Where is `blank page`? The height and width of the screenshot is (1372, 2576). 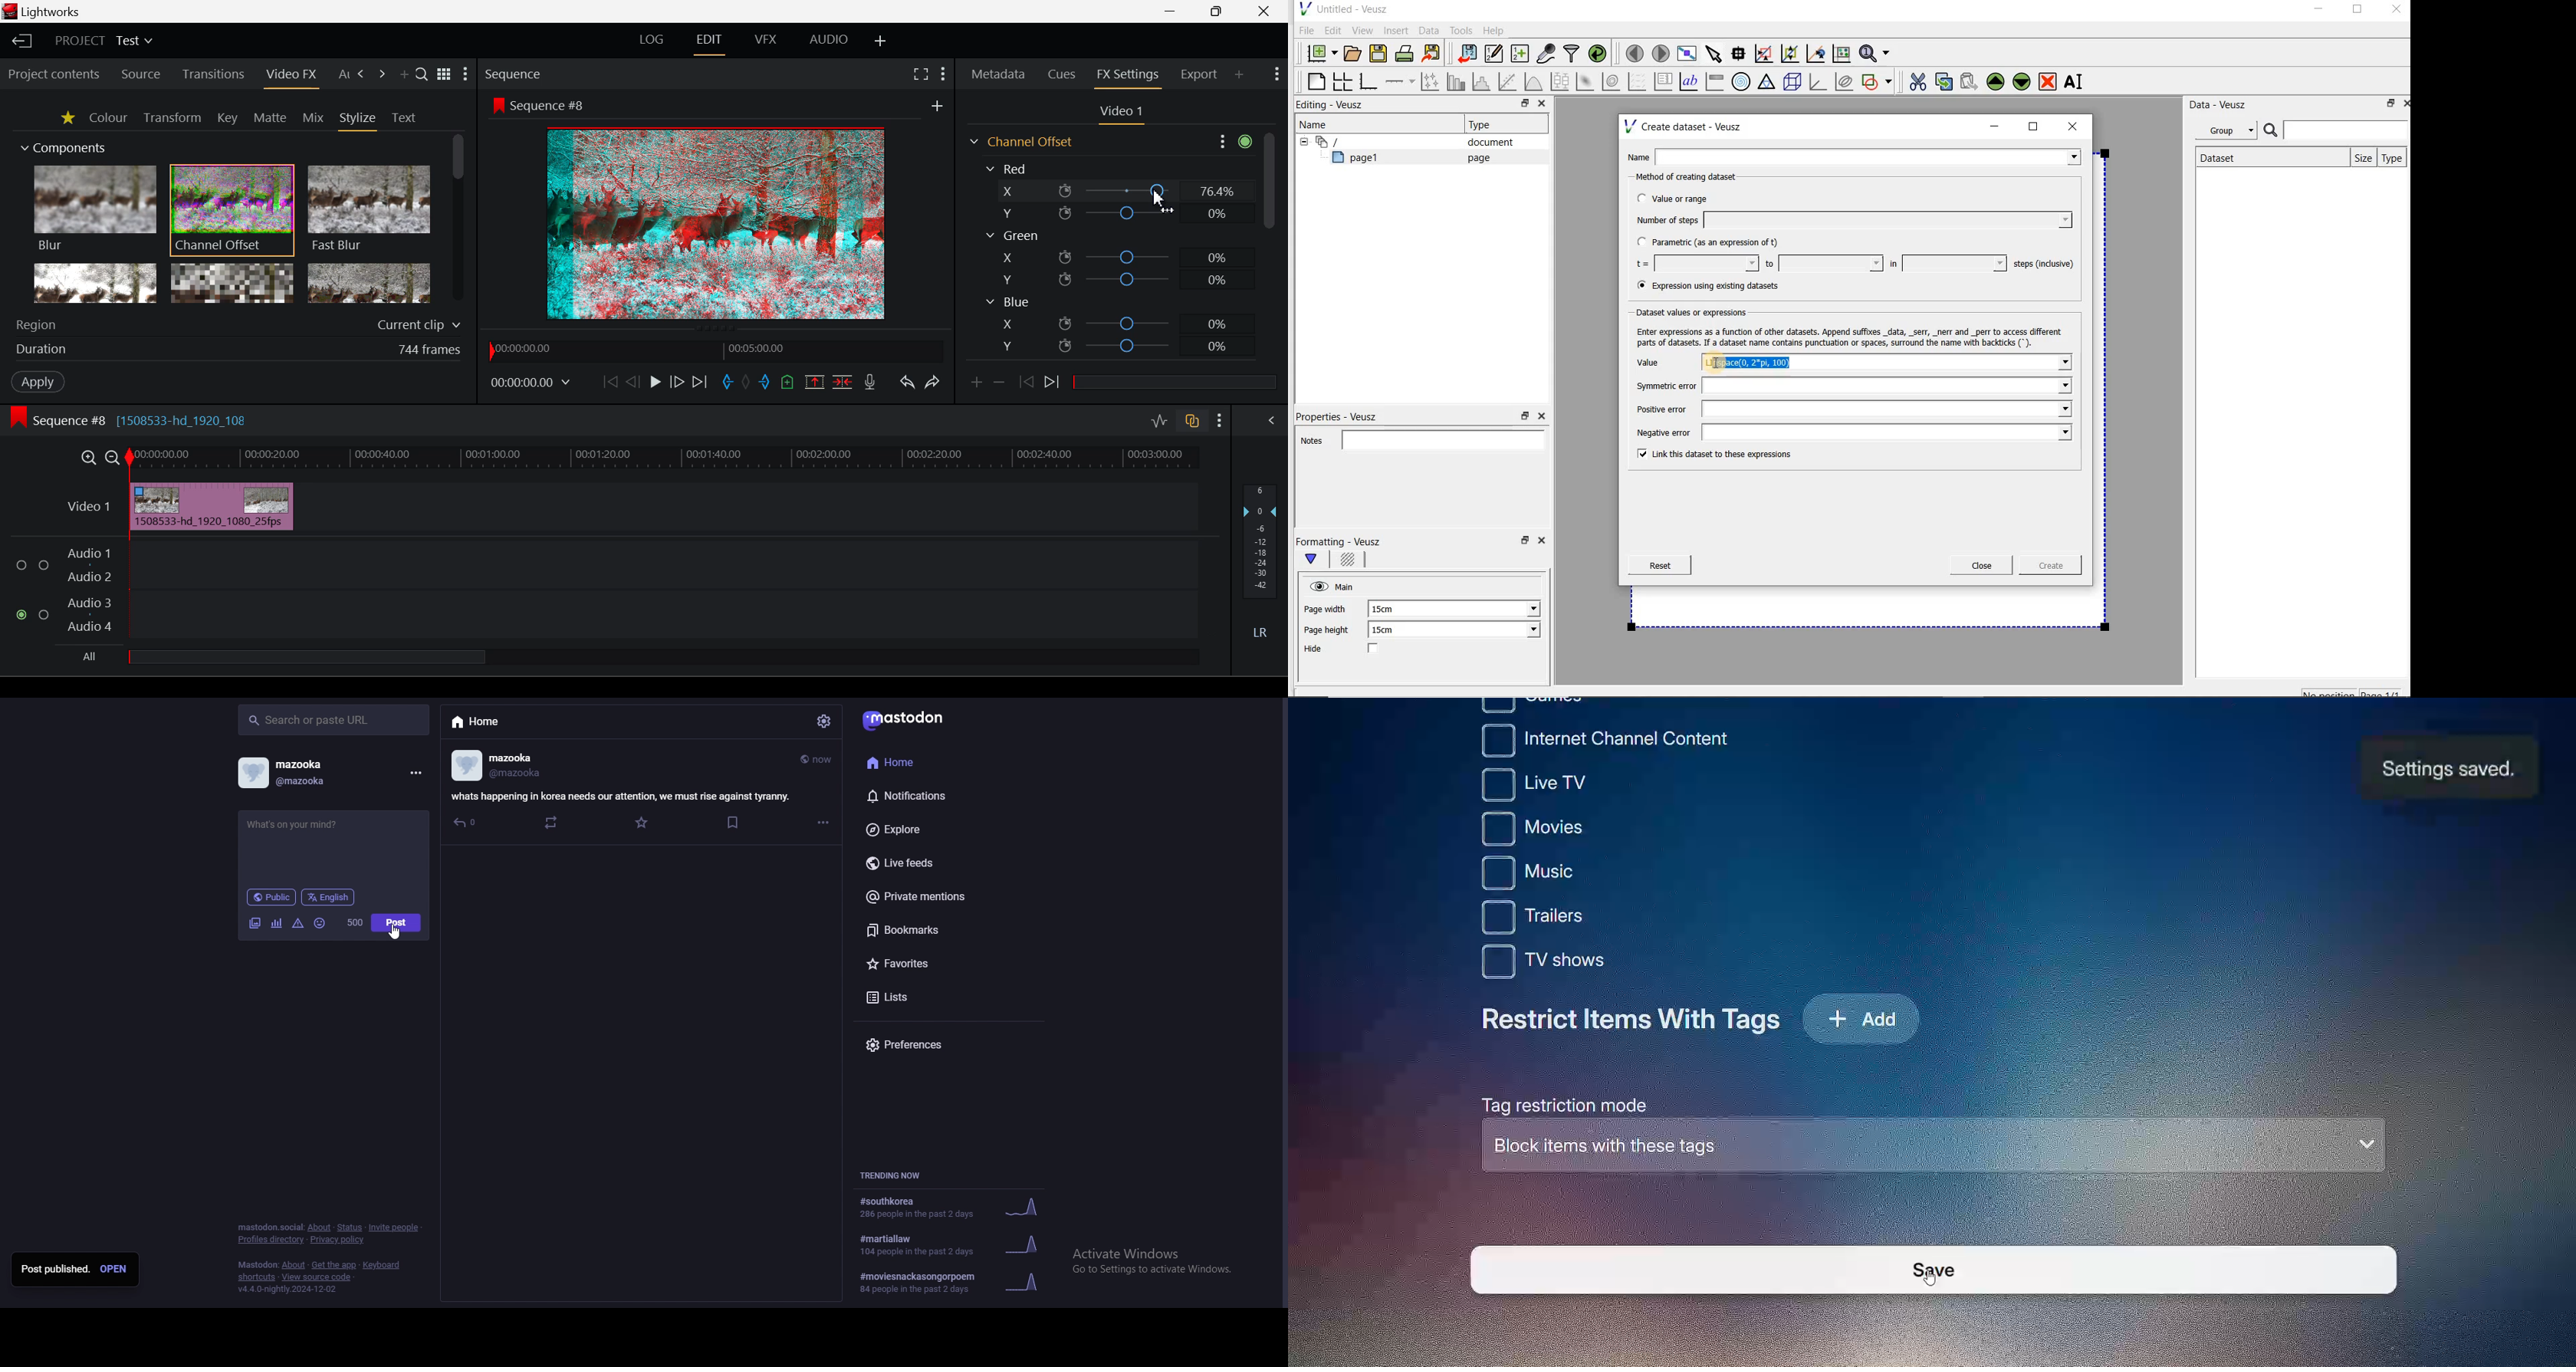 blank page is located at coordinates (1314, 80).